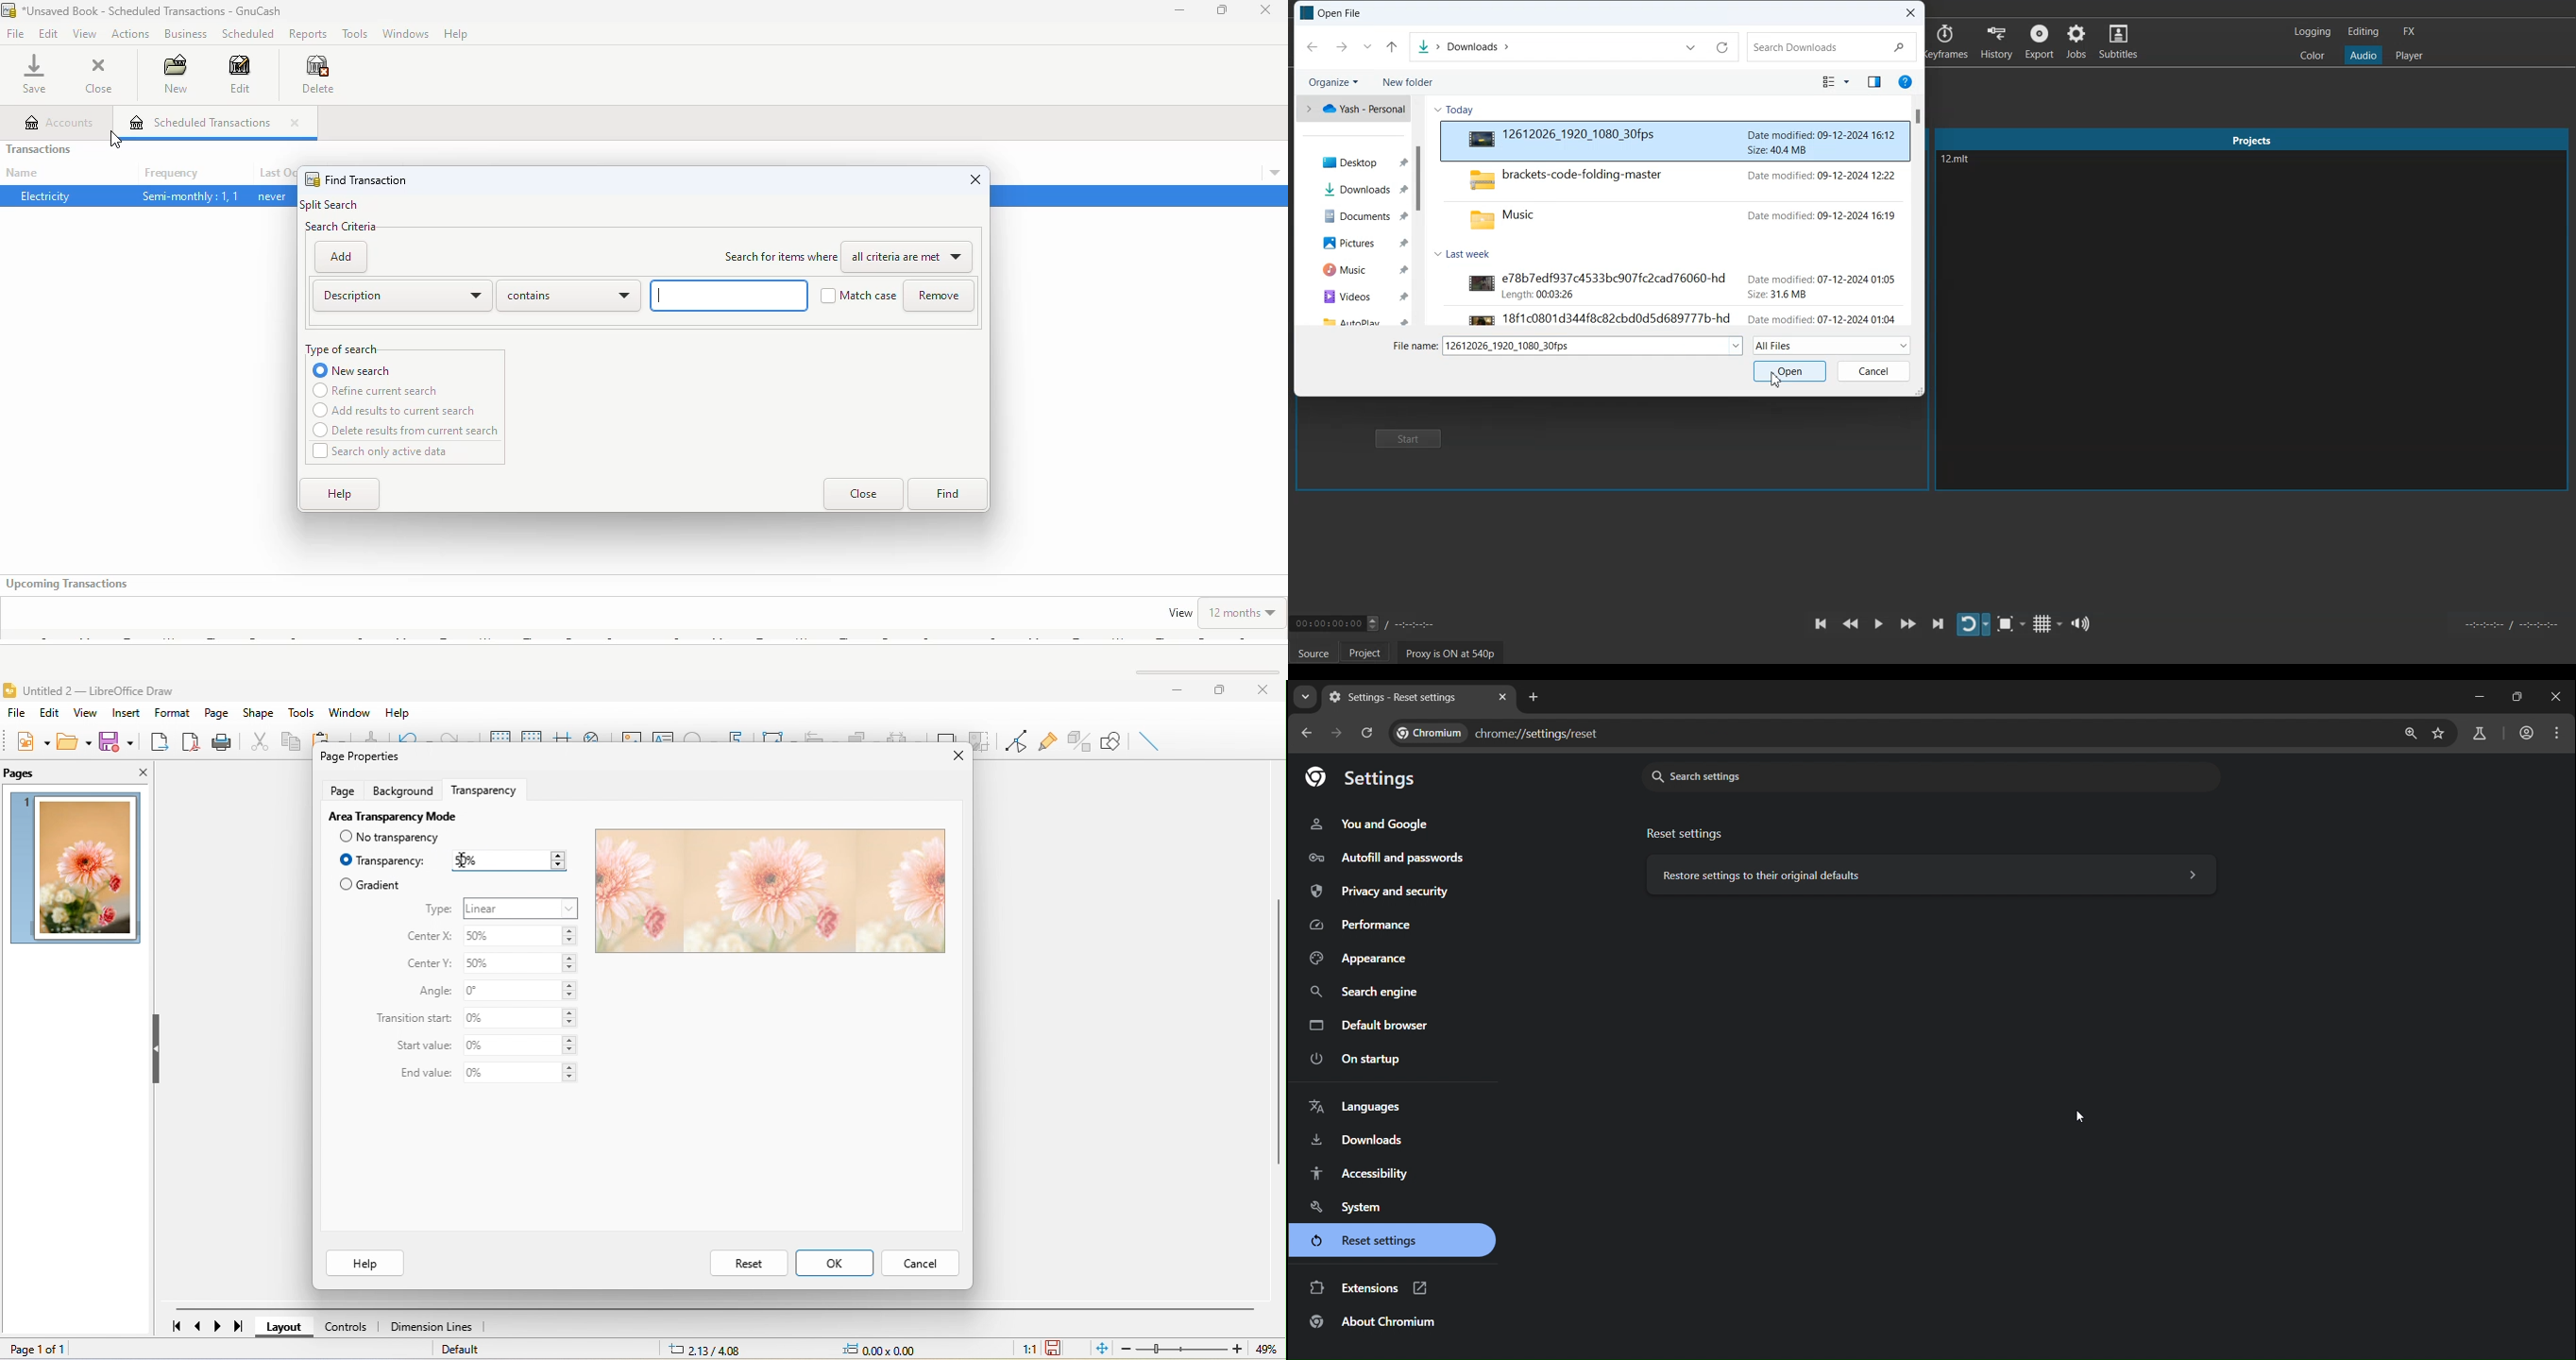 The image size is (2576, 1372). I want to click on file, so click(16, 33).